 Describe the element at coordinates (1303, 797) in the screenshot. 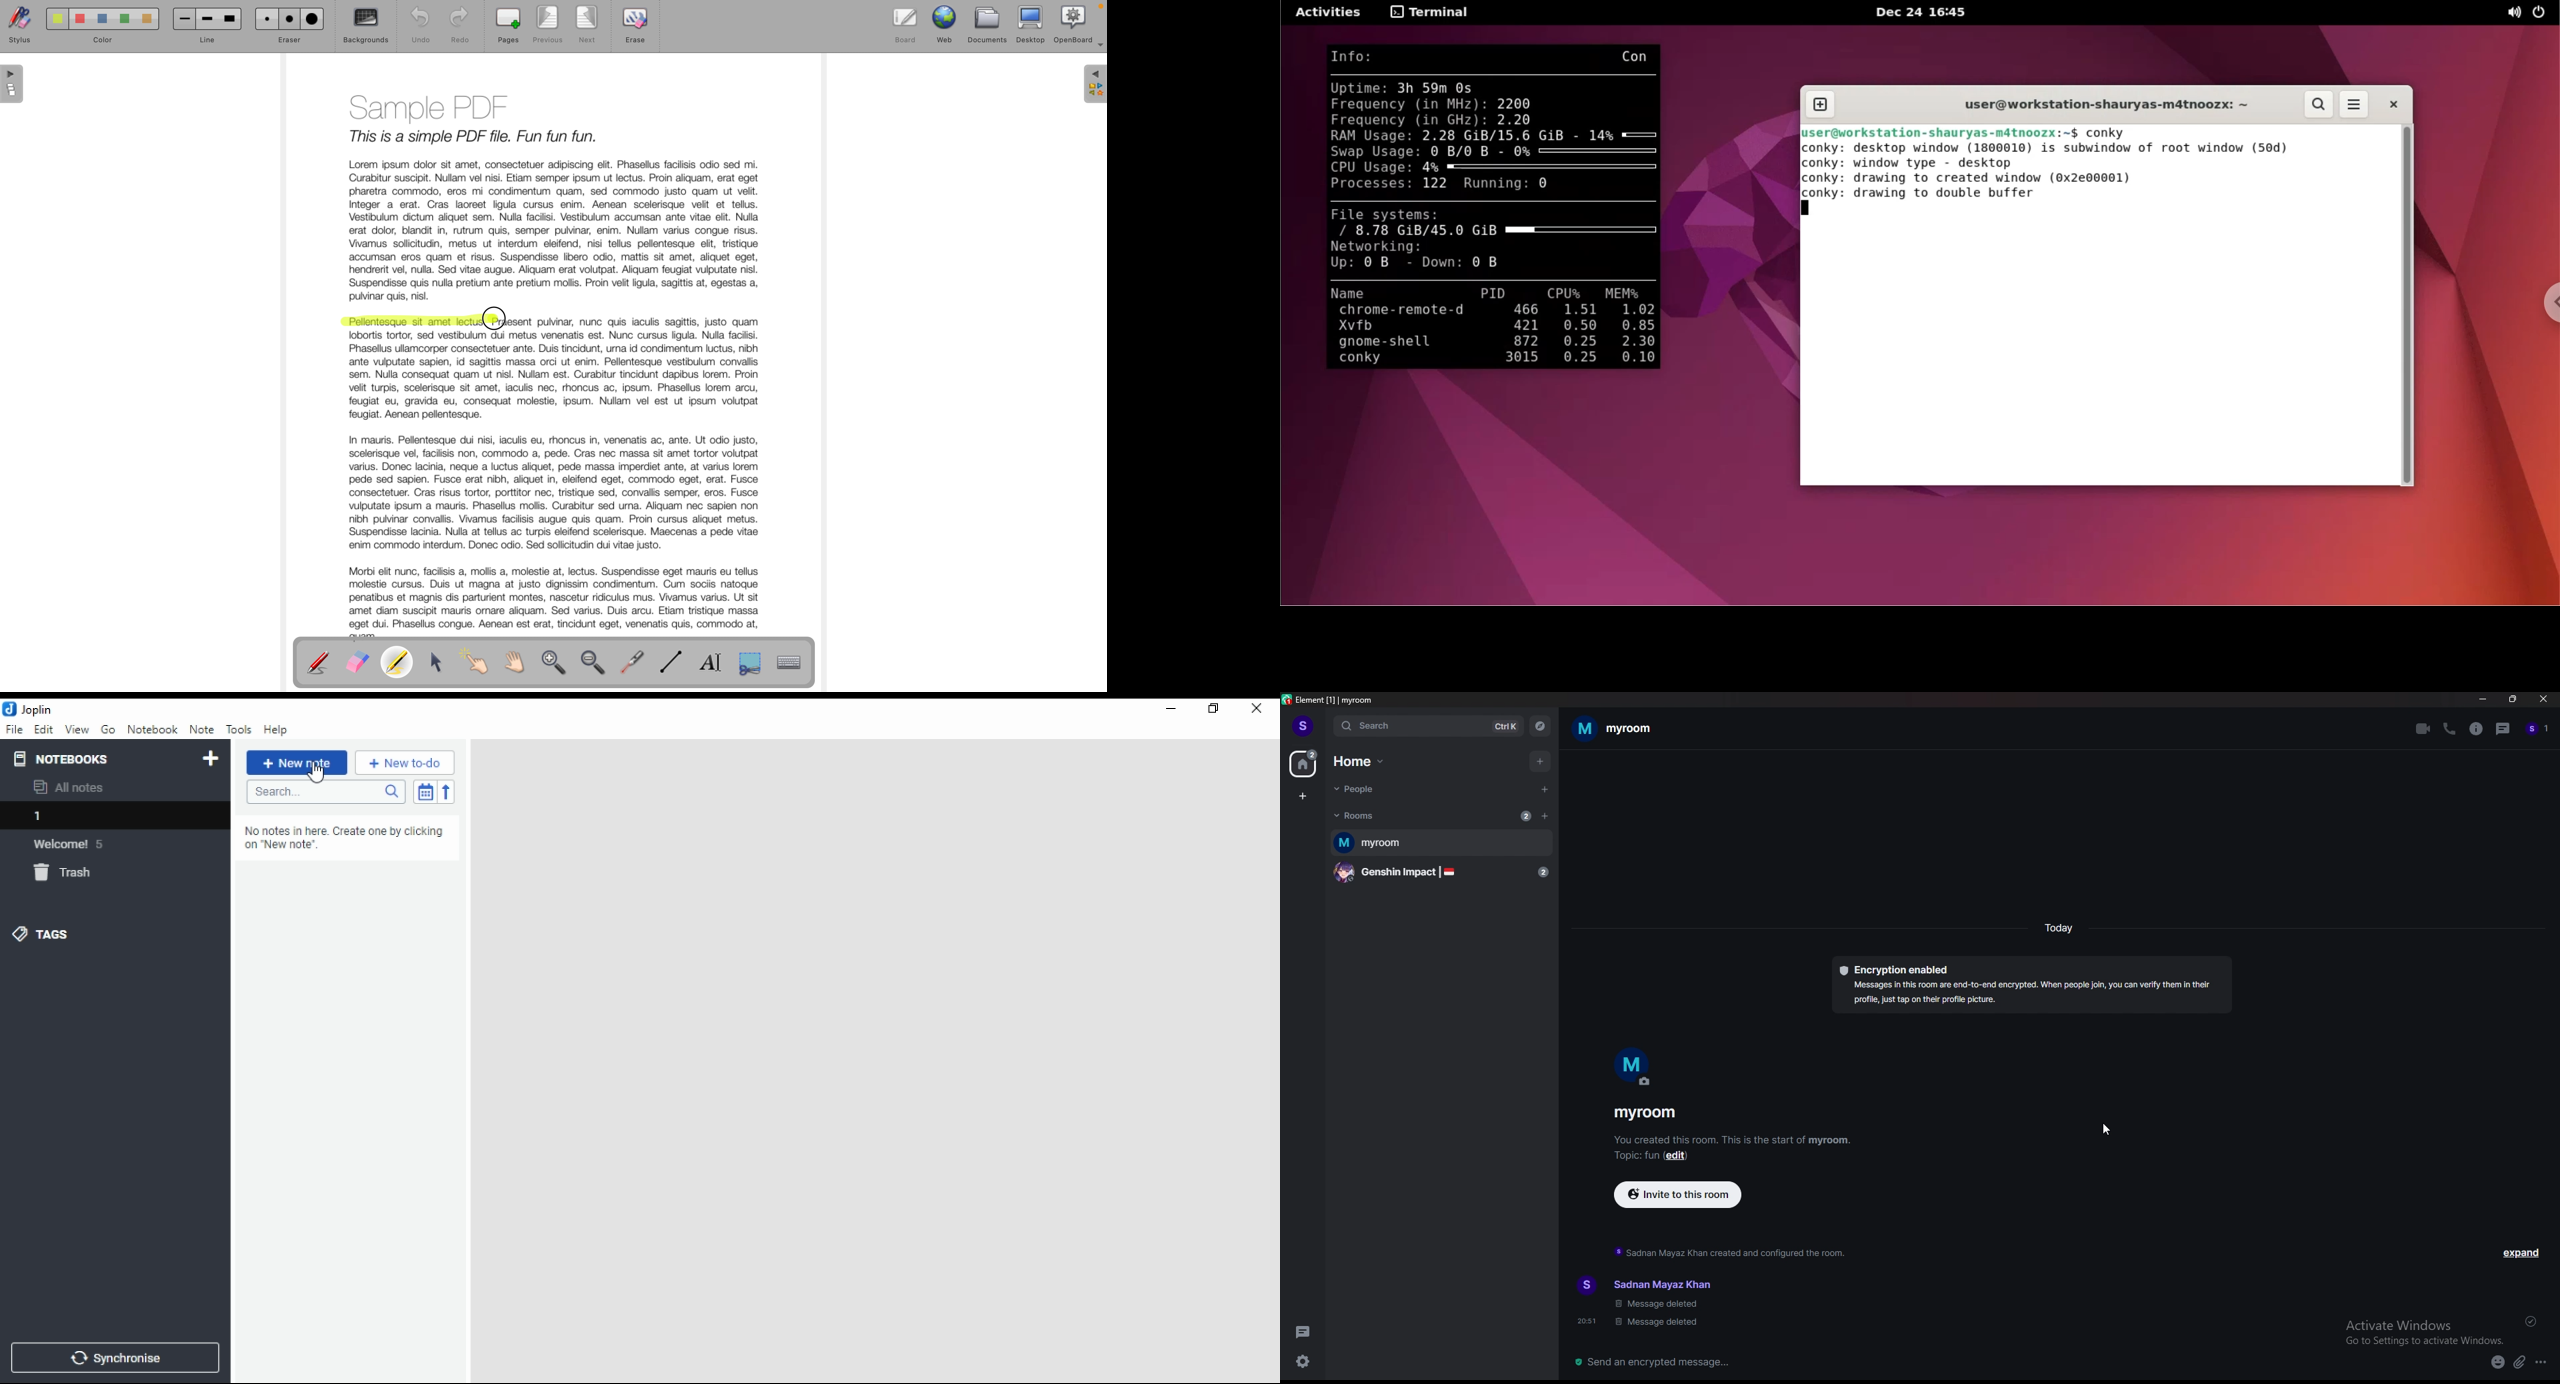

I see `create space` at that location.